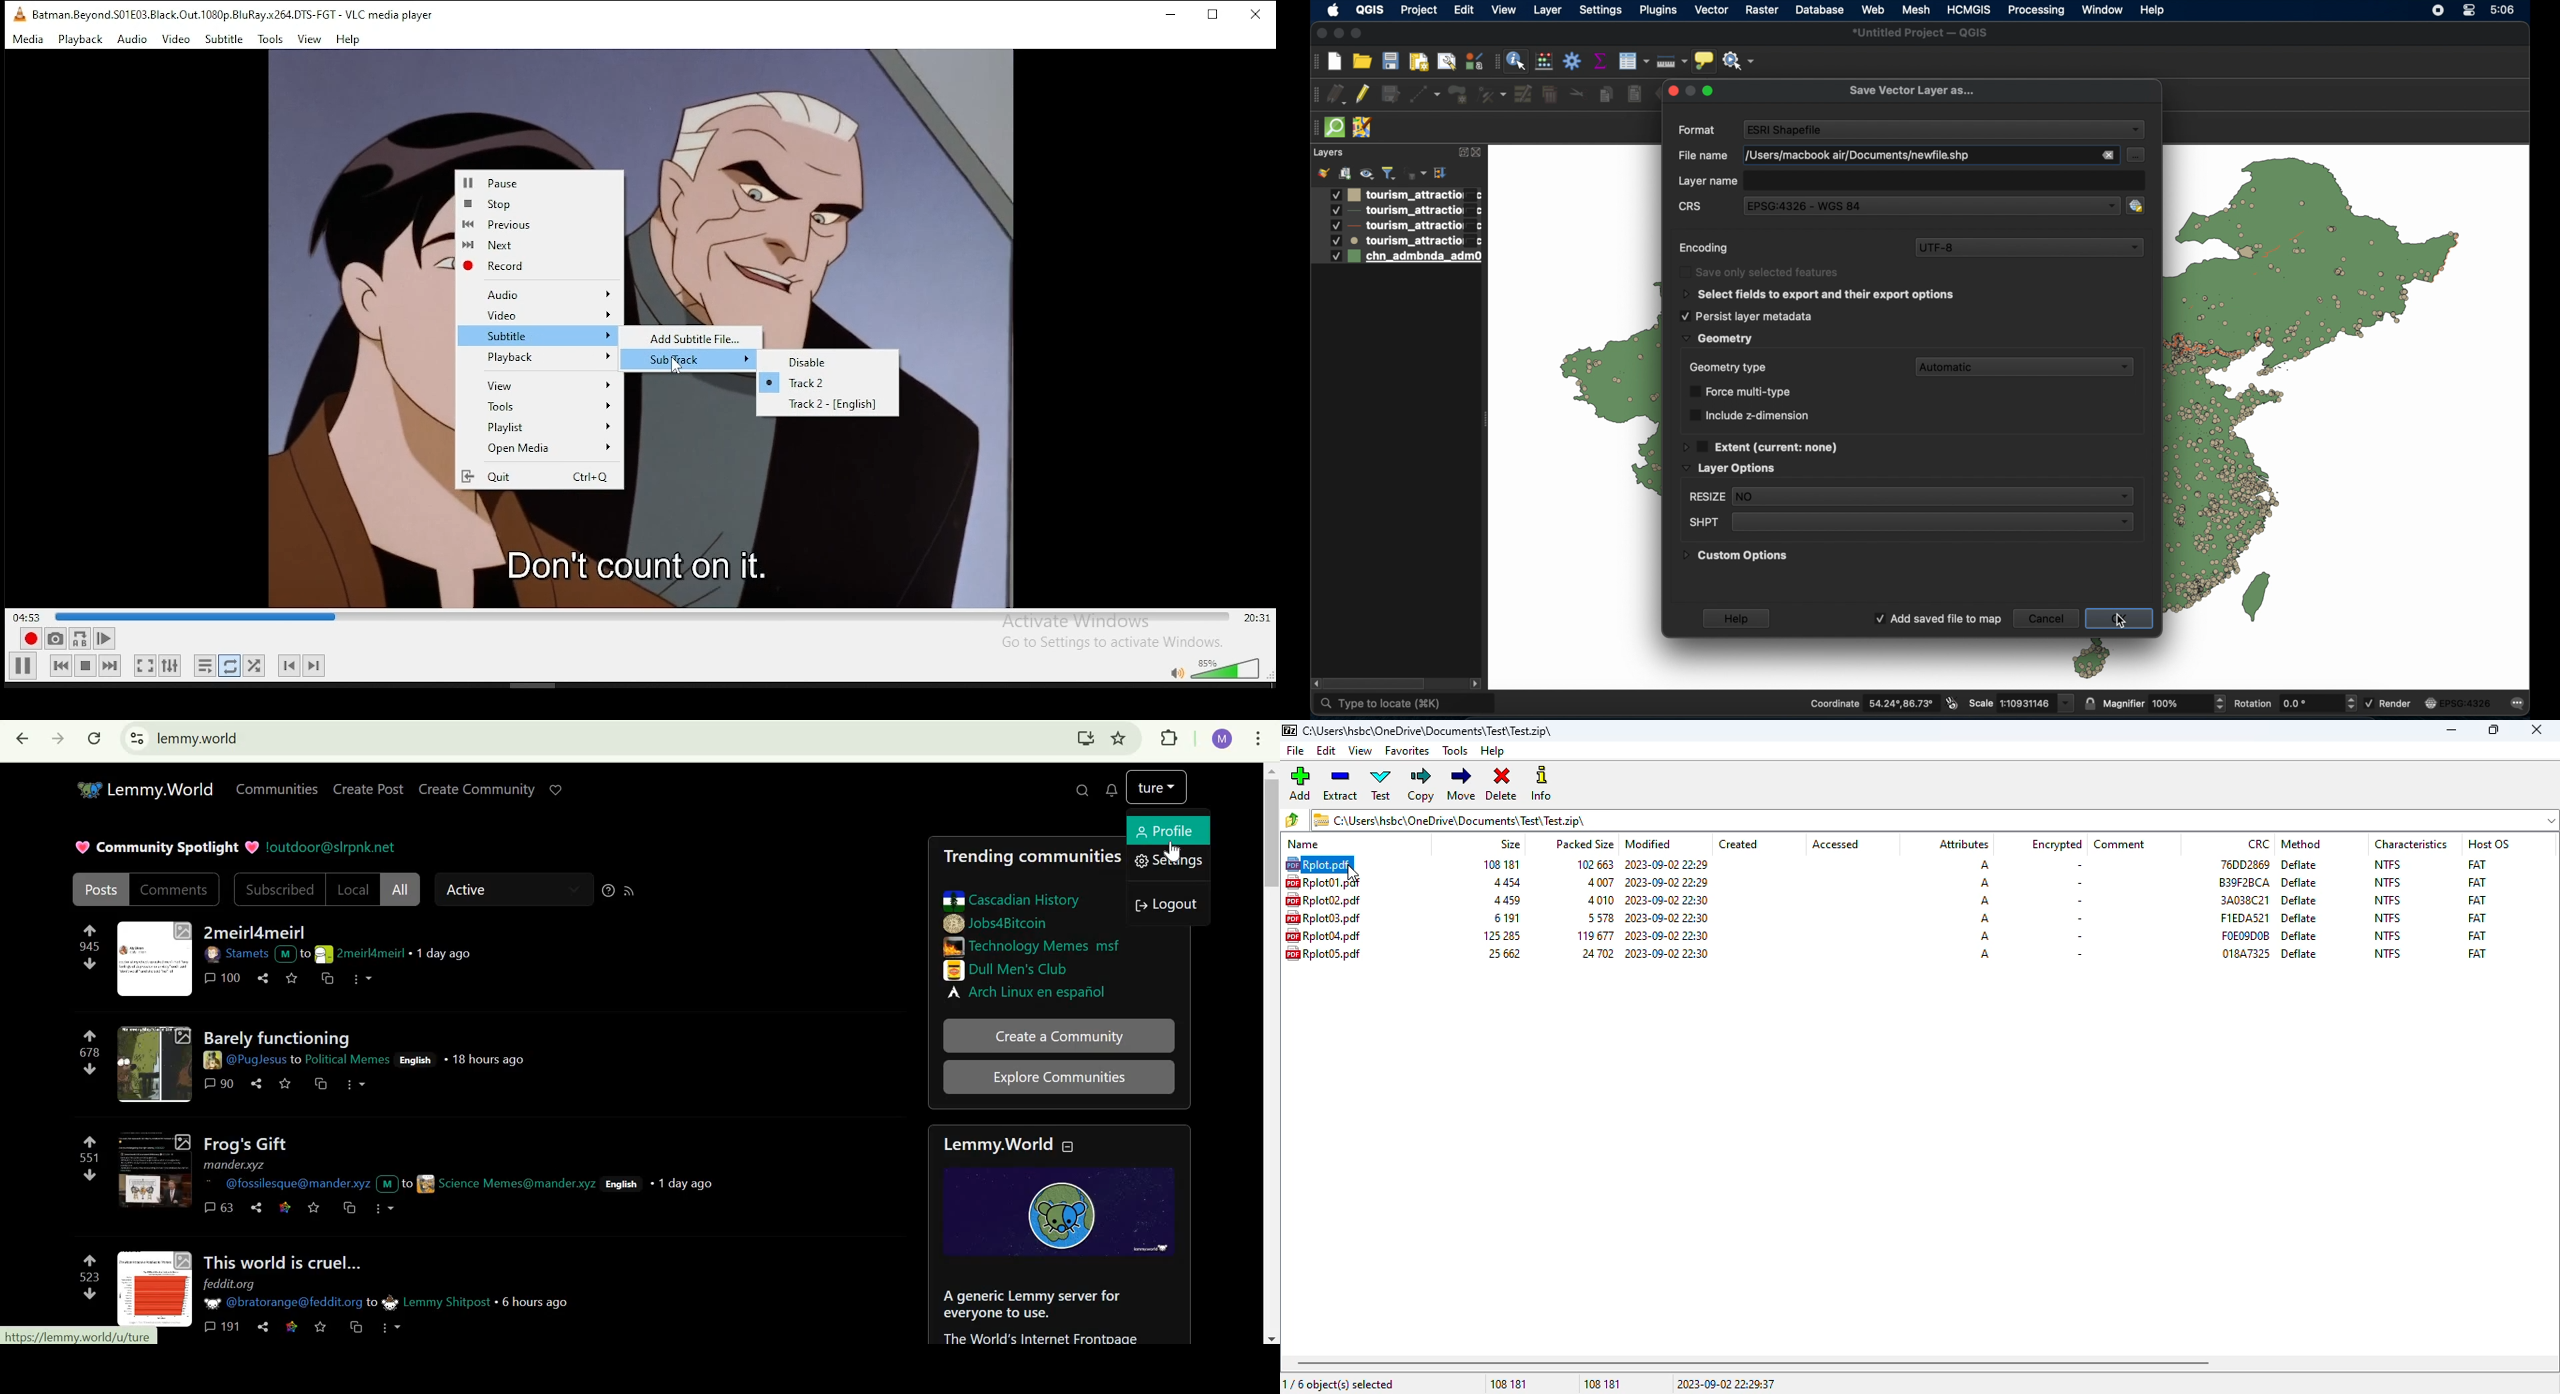 The width and height of the screenshot is (2576, 1400). Describe the element at coordinates (1288, 730) in the screenshot. I see `logo` at that location.